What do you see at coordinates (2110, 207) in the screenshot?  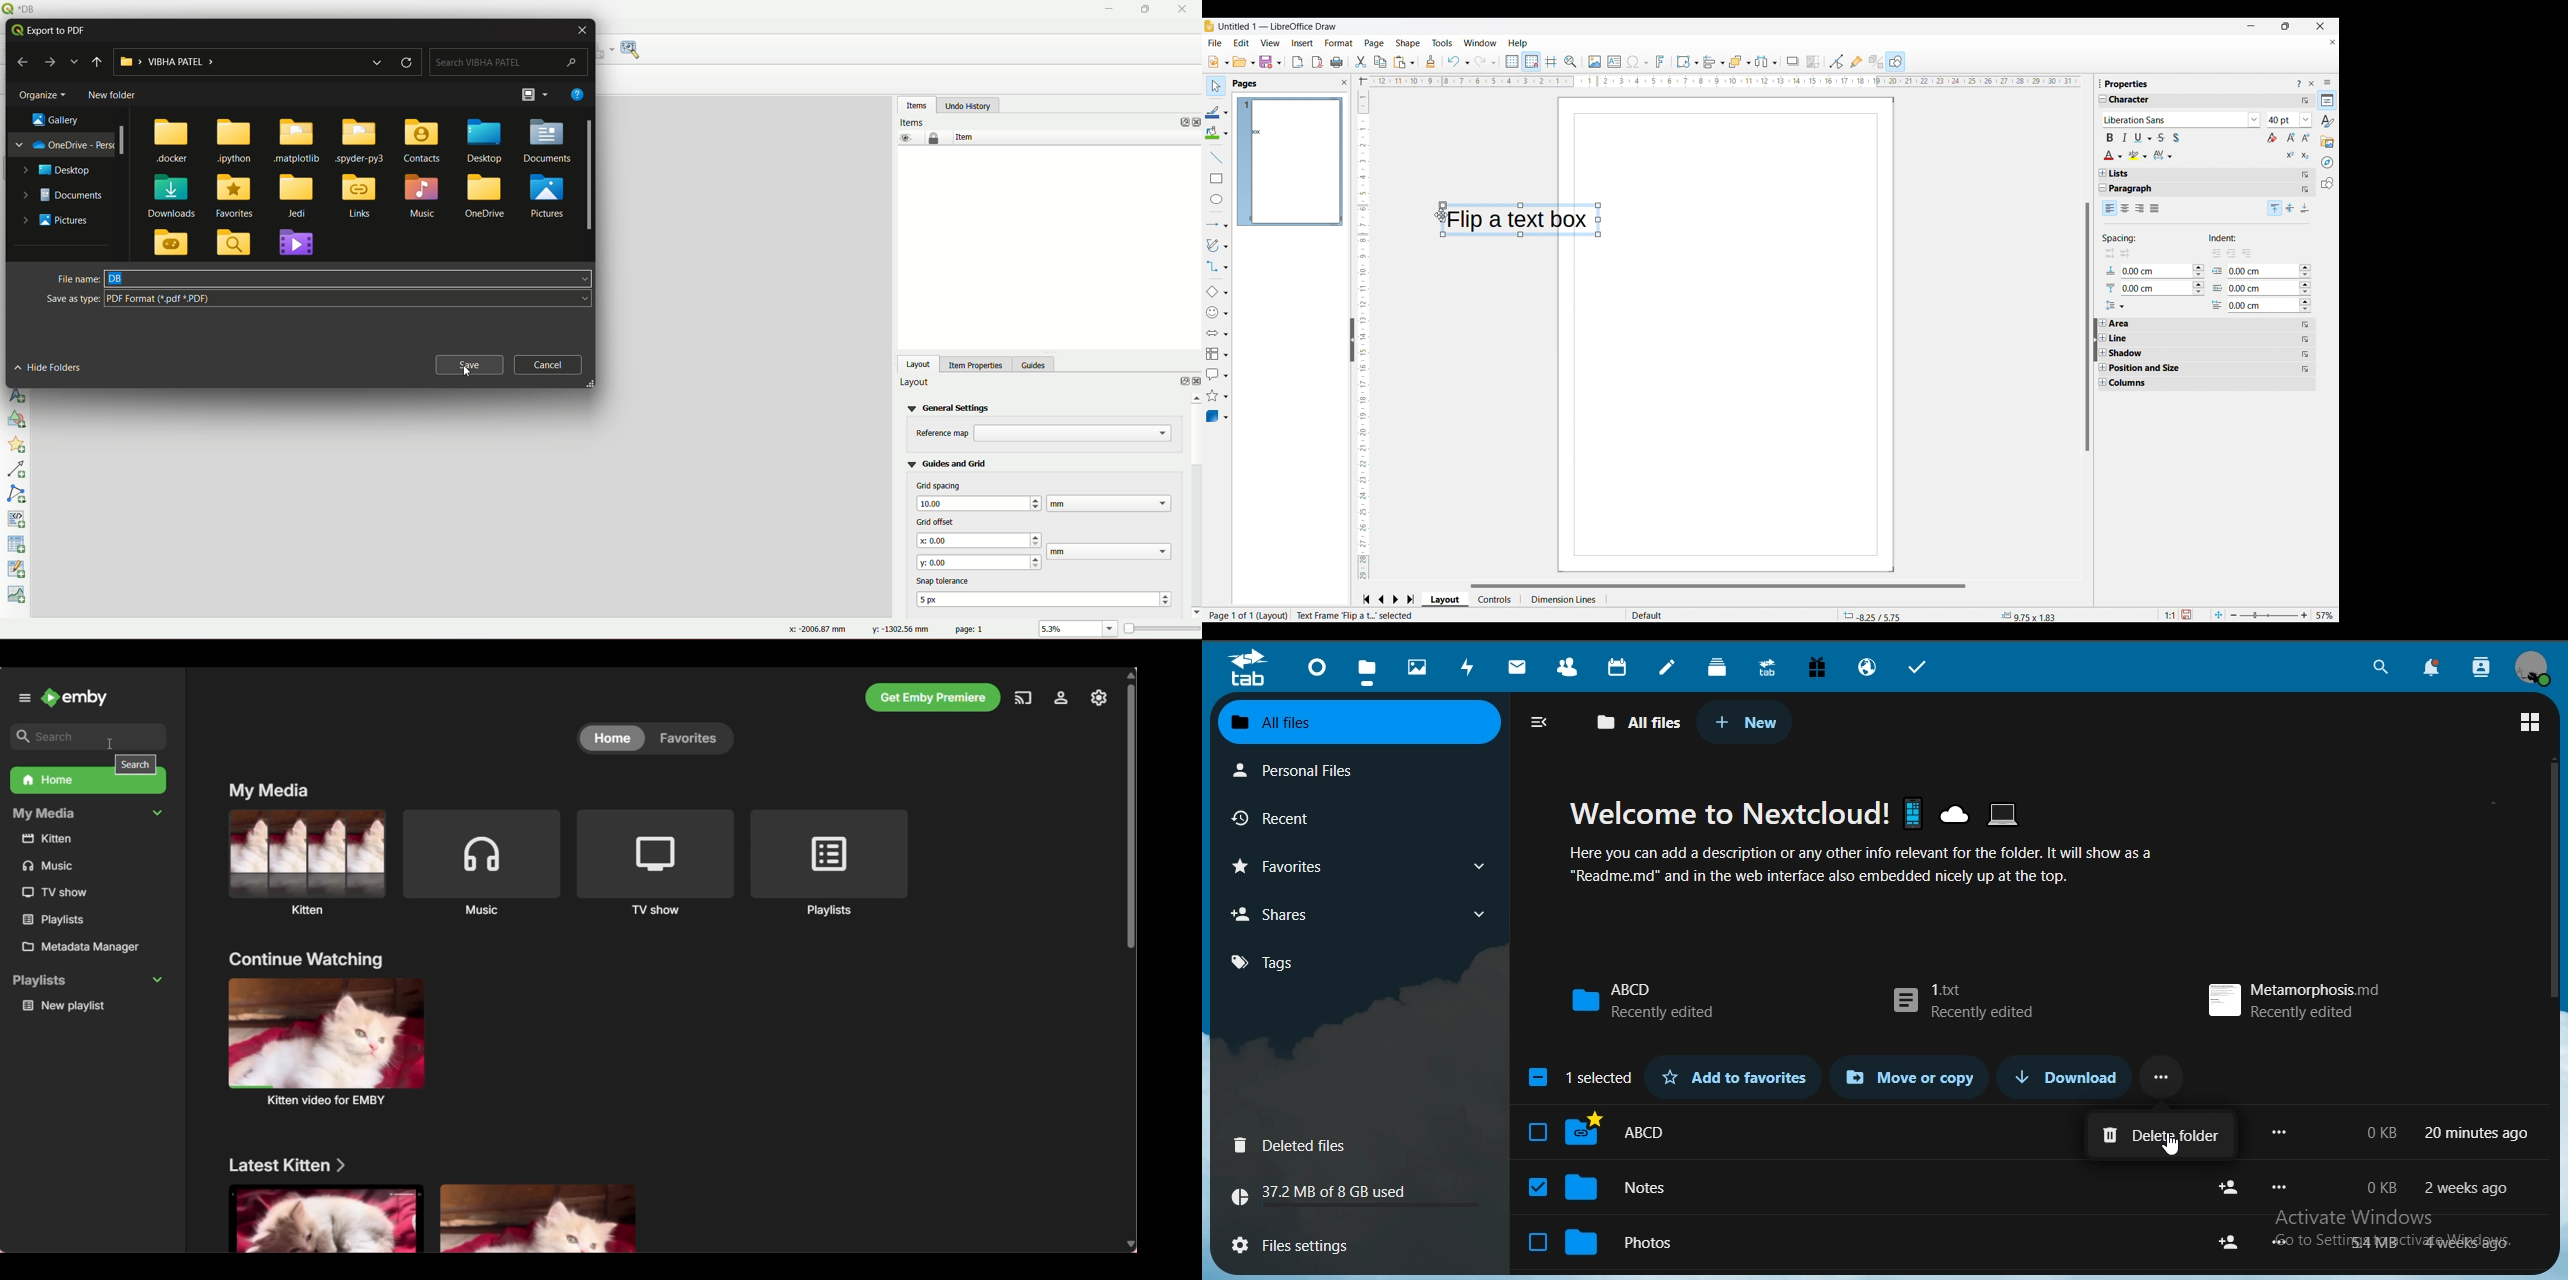 I see `Left alignment` at bounding box center [2110, 207].